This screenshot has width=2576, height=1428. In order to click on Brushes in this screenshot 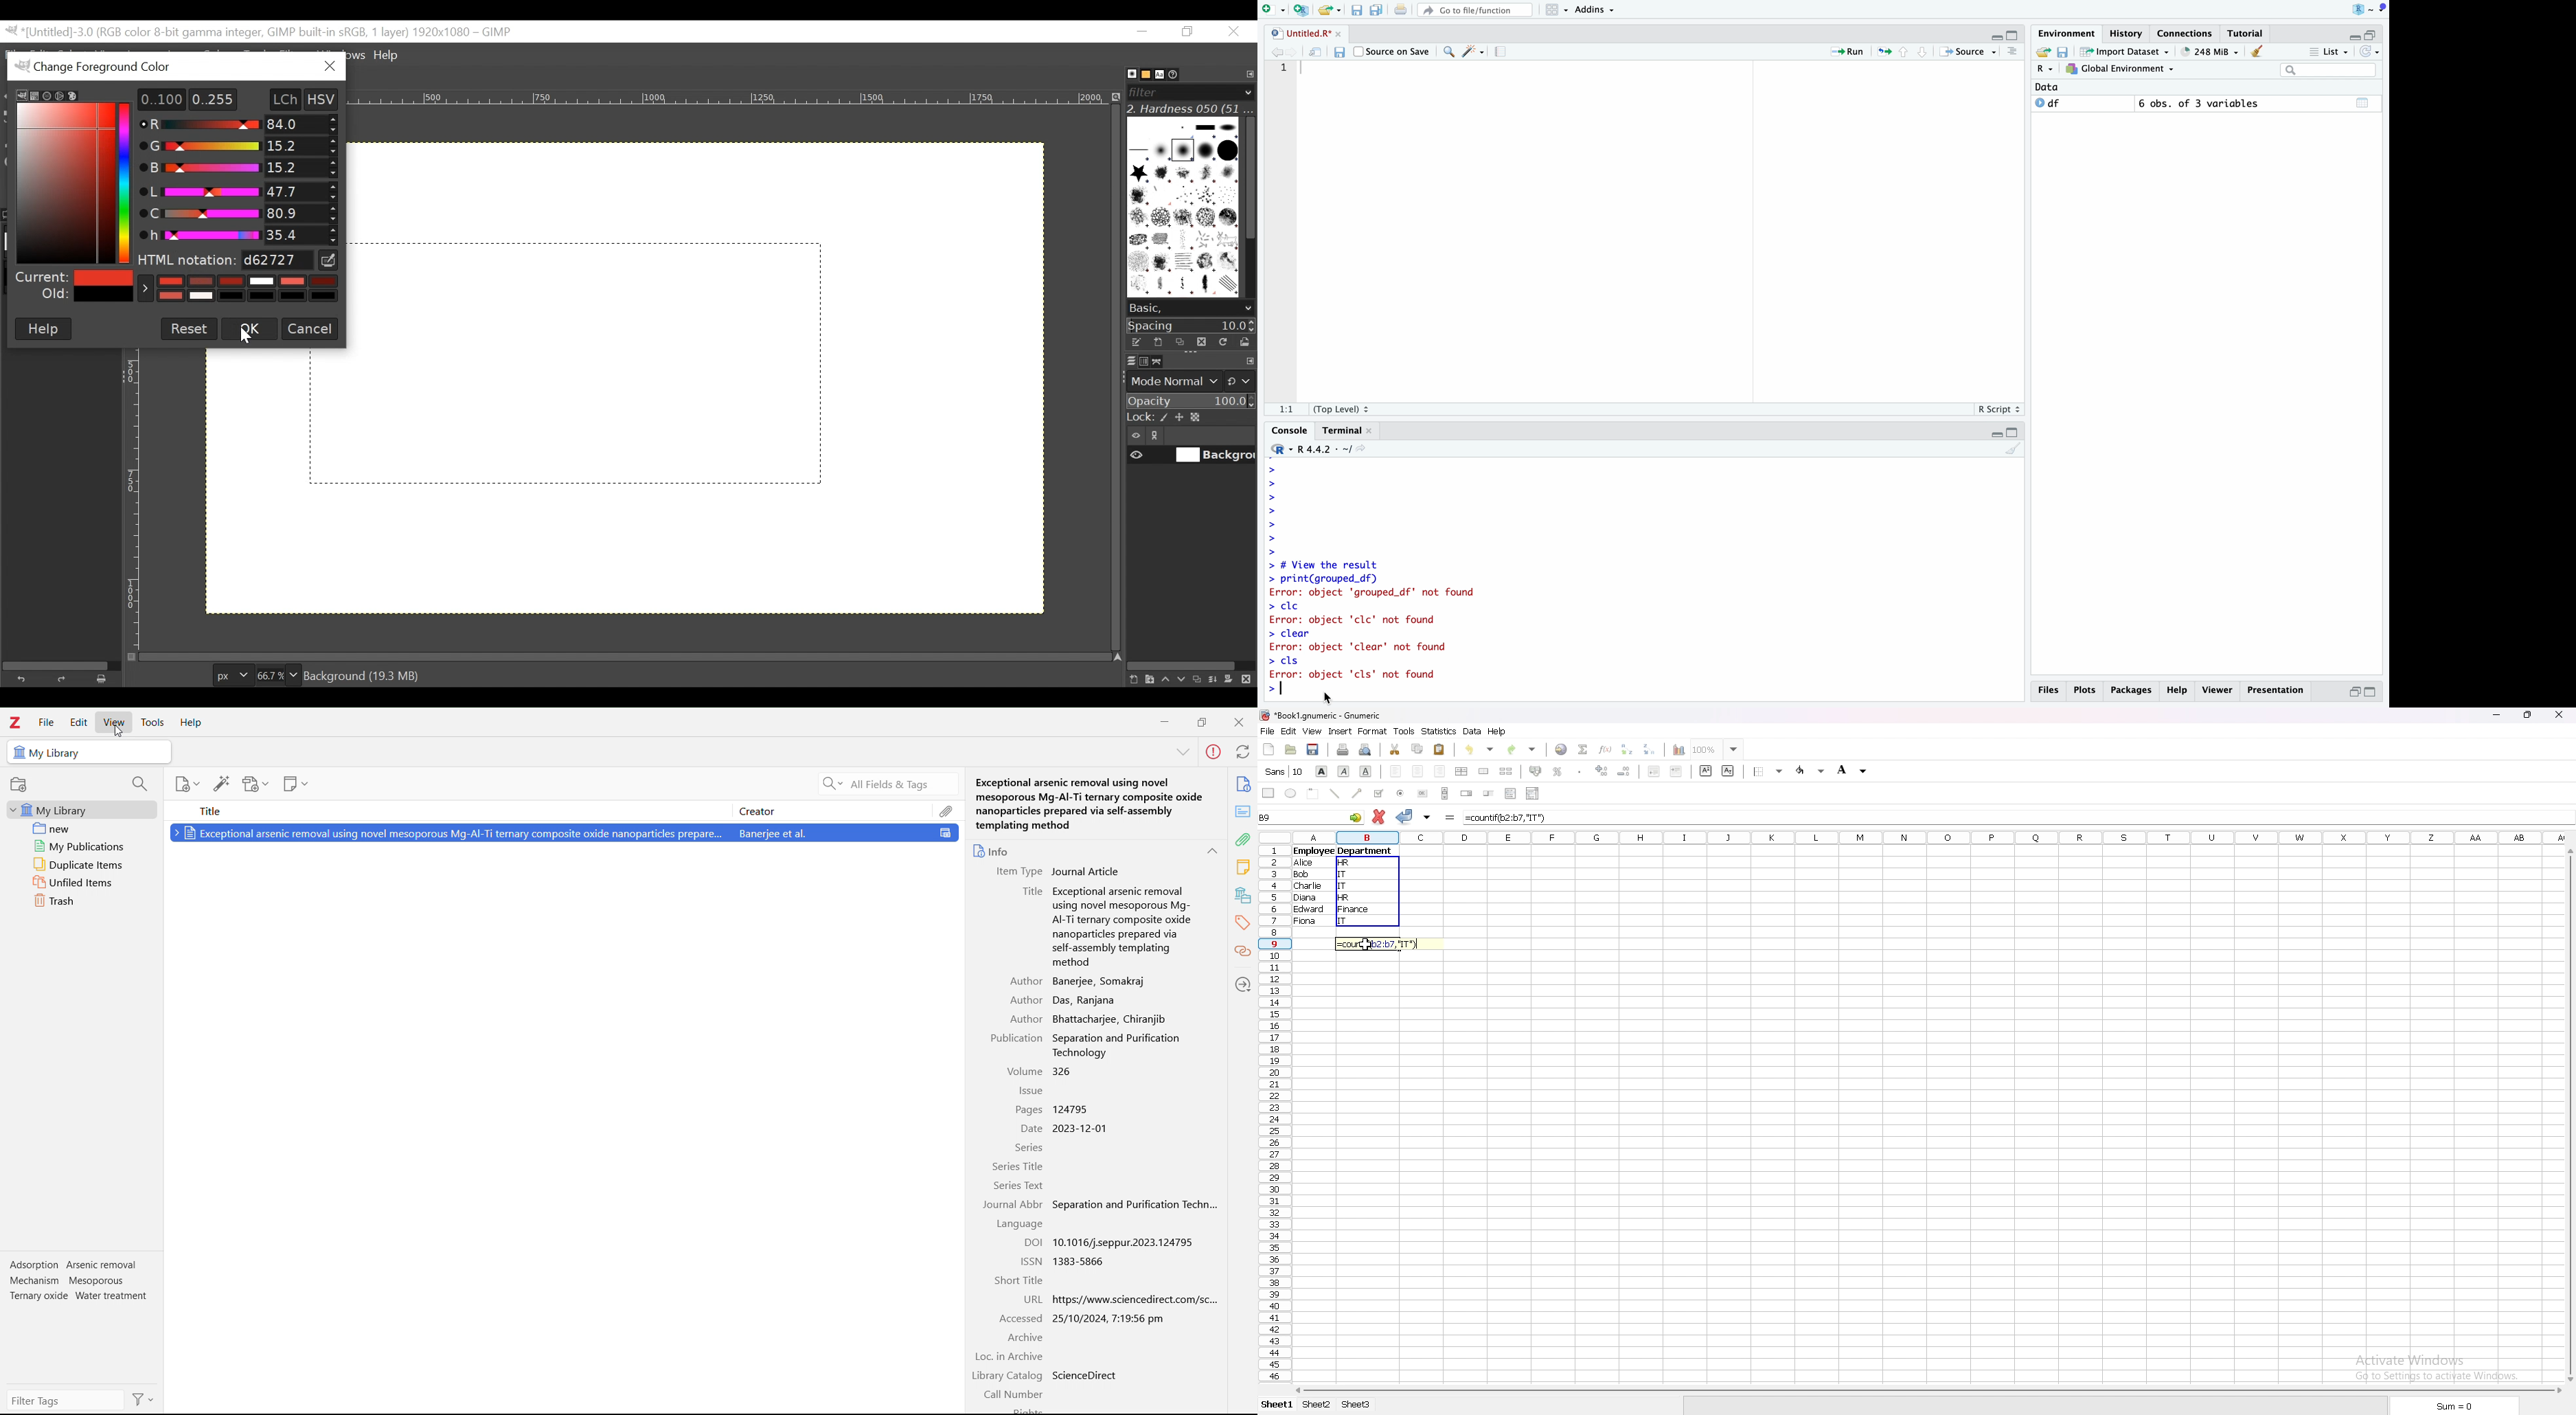, I will do `click(1125, 74)`.